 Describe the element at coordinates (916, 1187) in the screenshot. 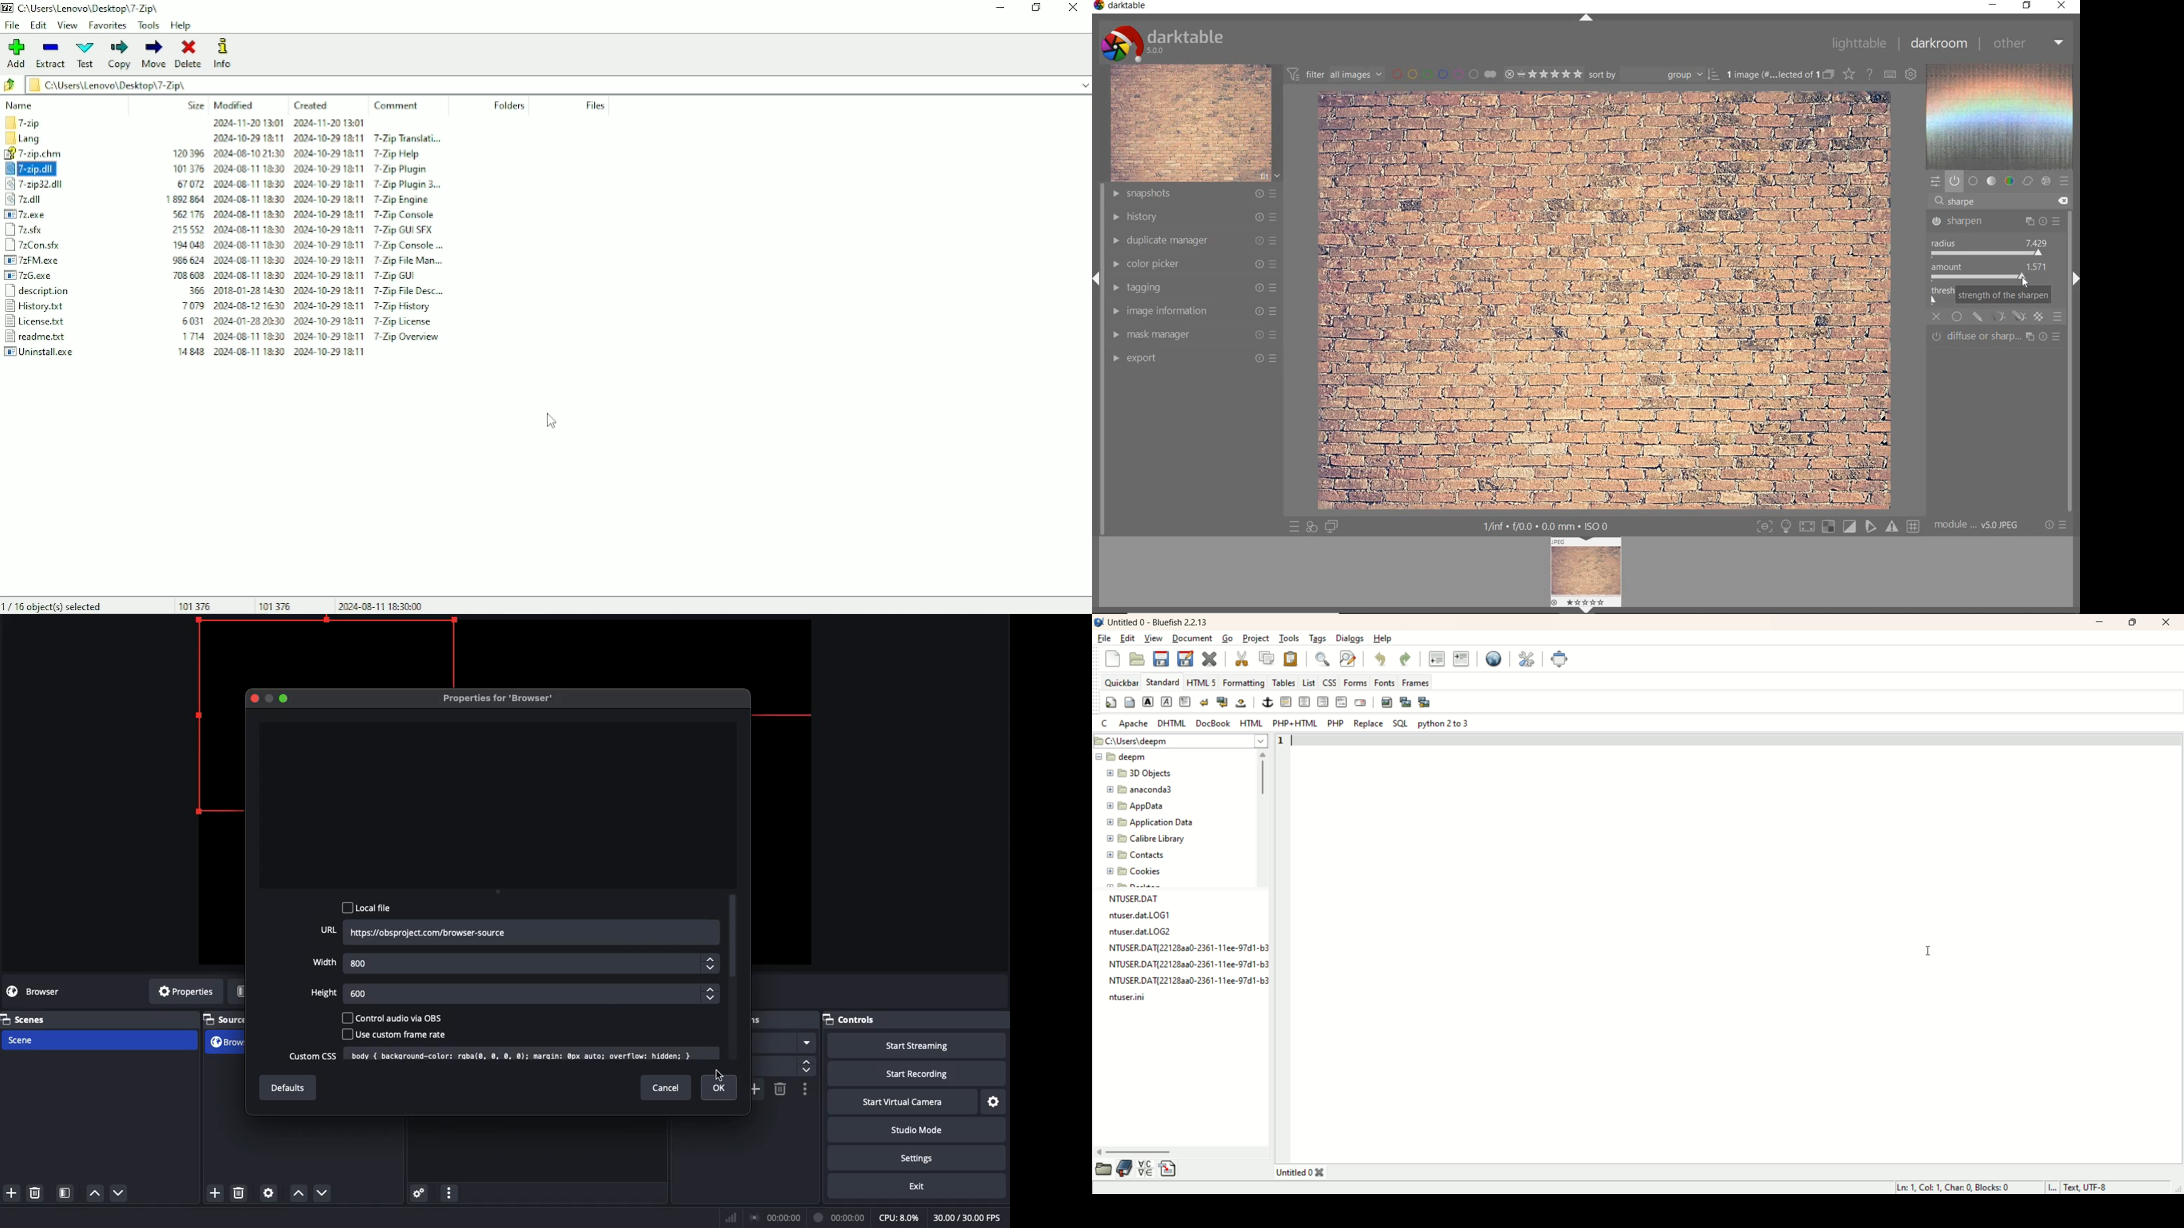

I see `Exit` at that location.